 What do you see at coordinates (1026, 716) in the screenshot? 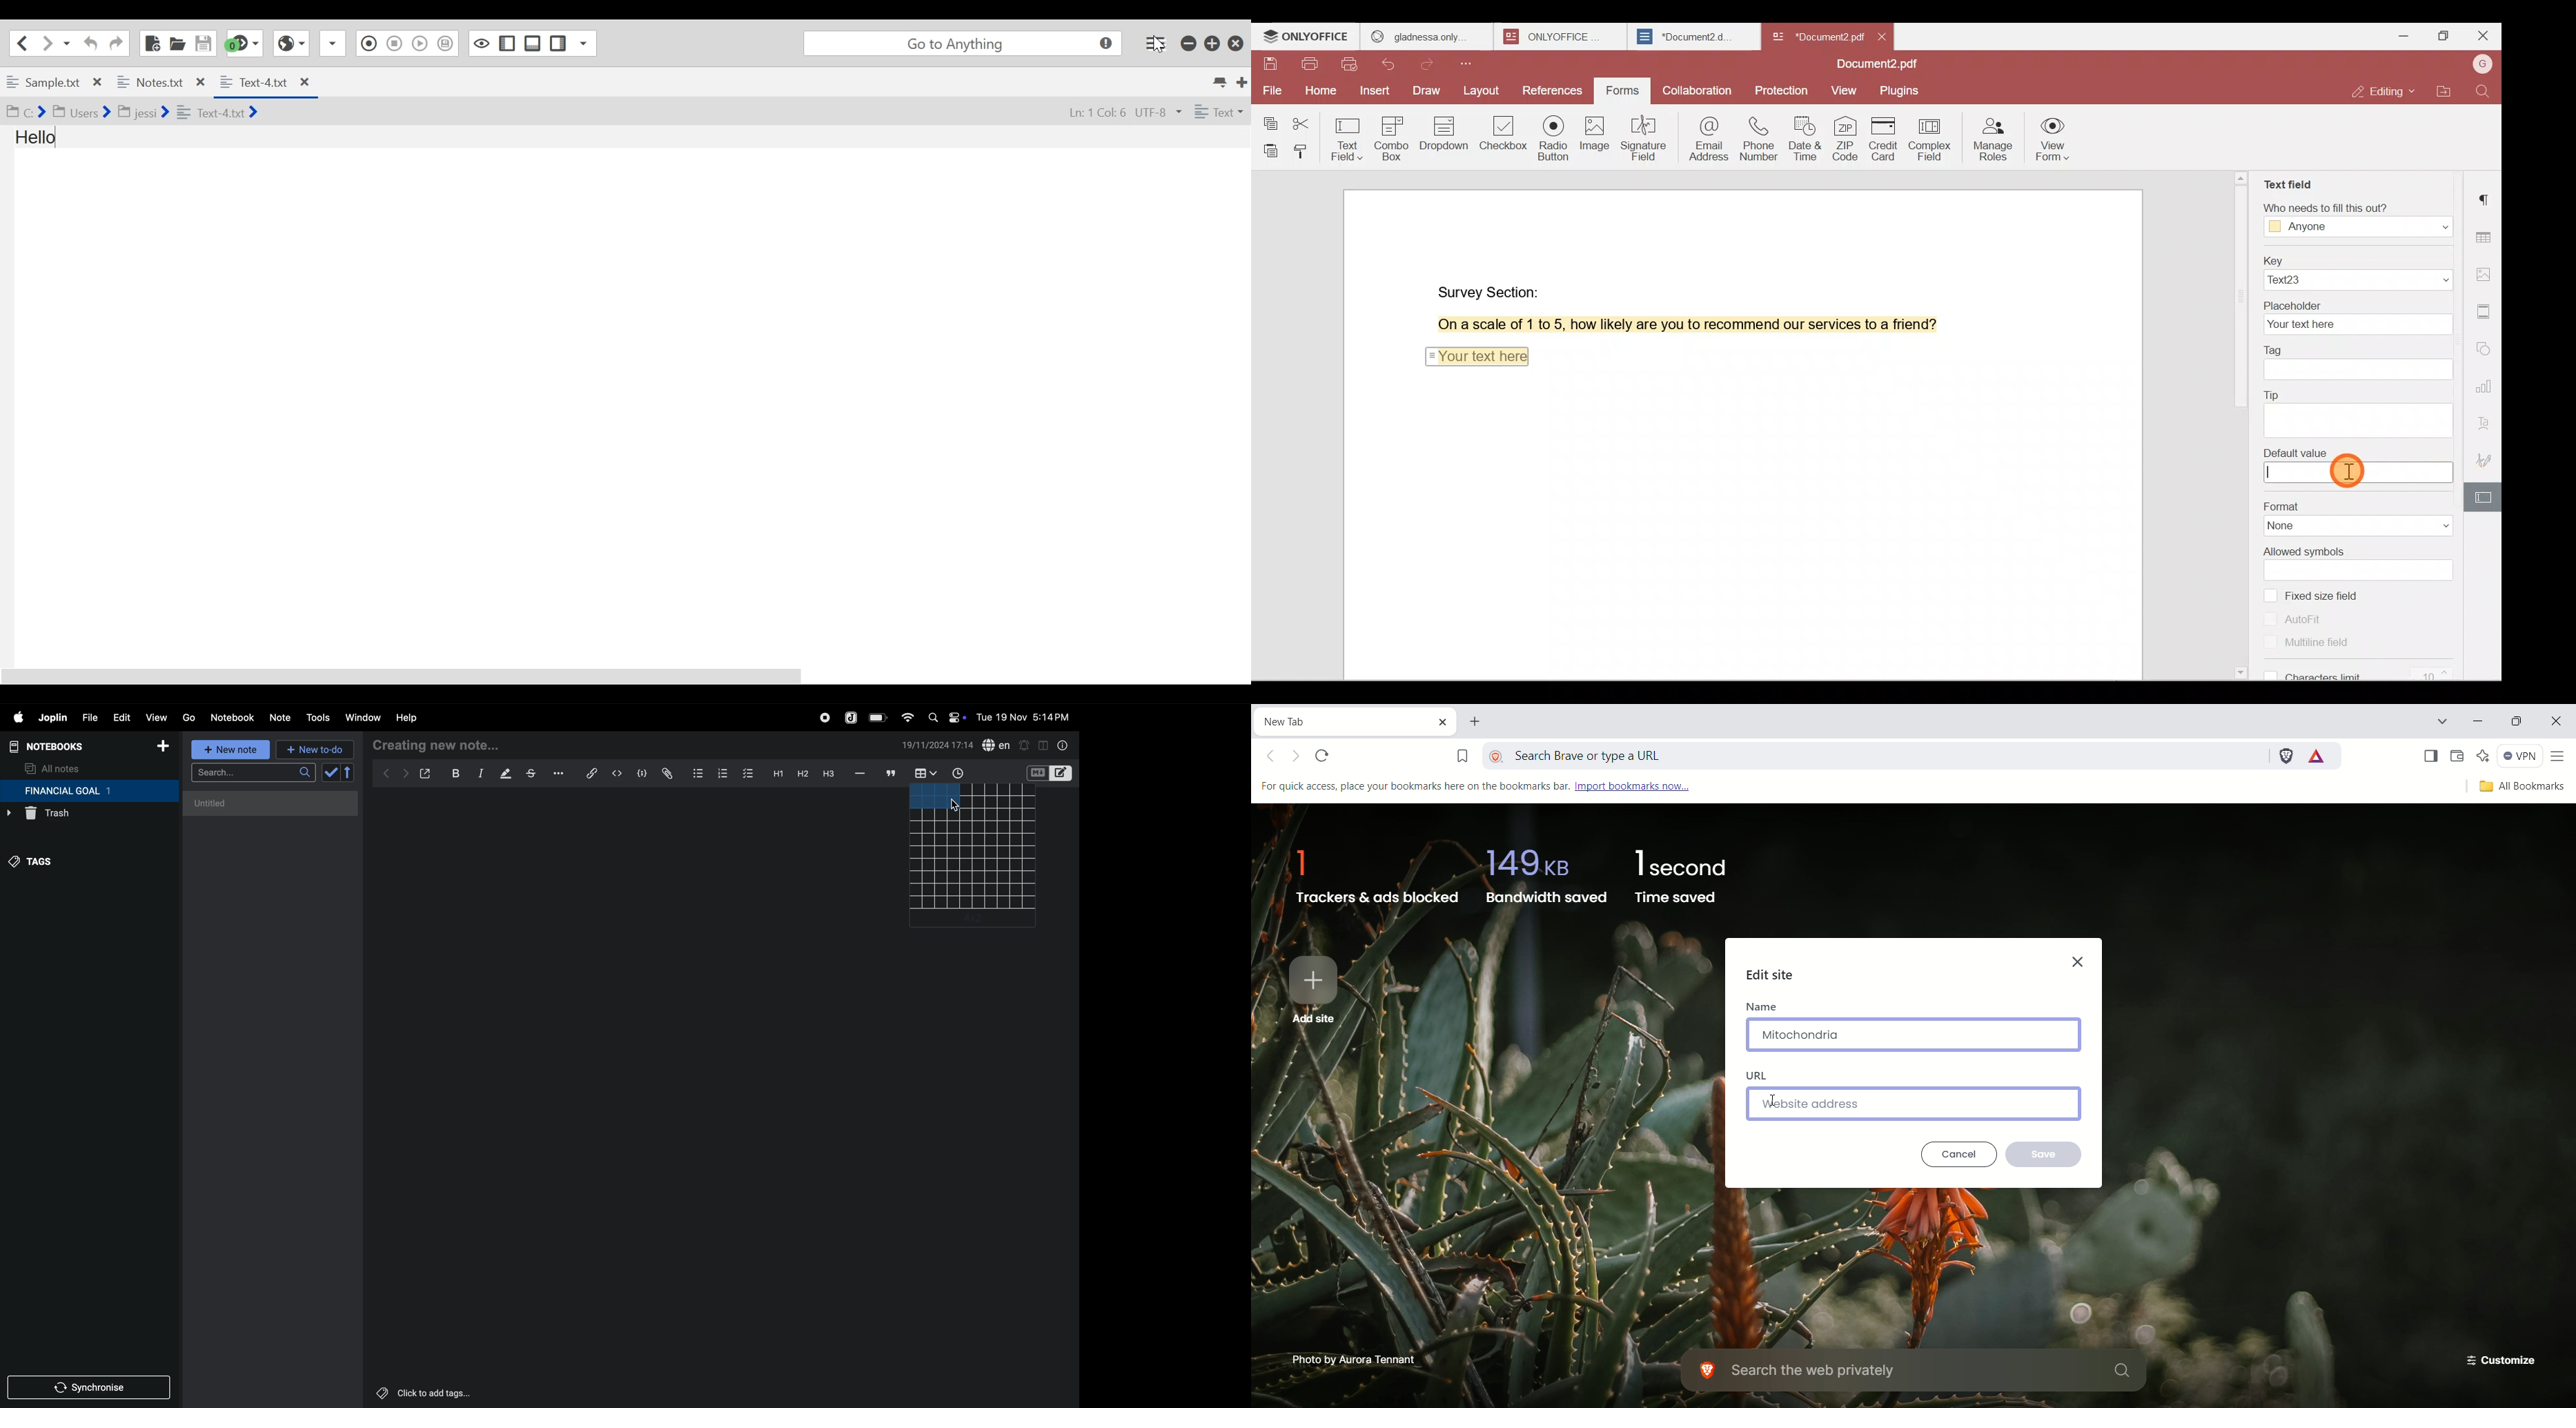
I see `date and time` at bounding box center [1026, 716].